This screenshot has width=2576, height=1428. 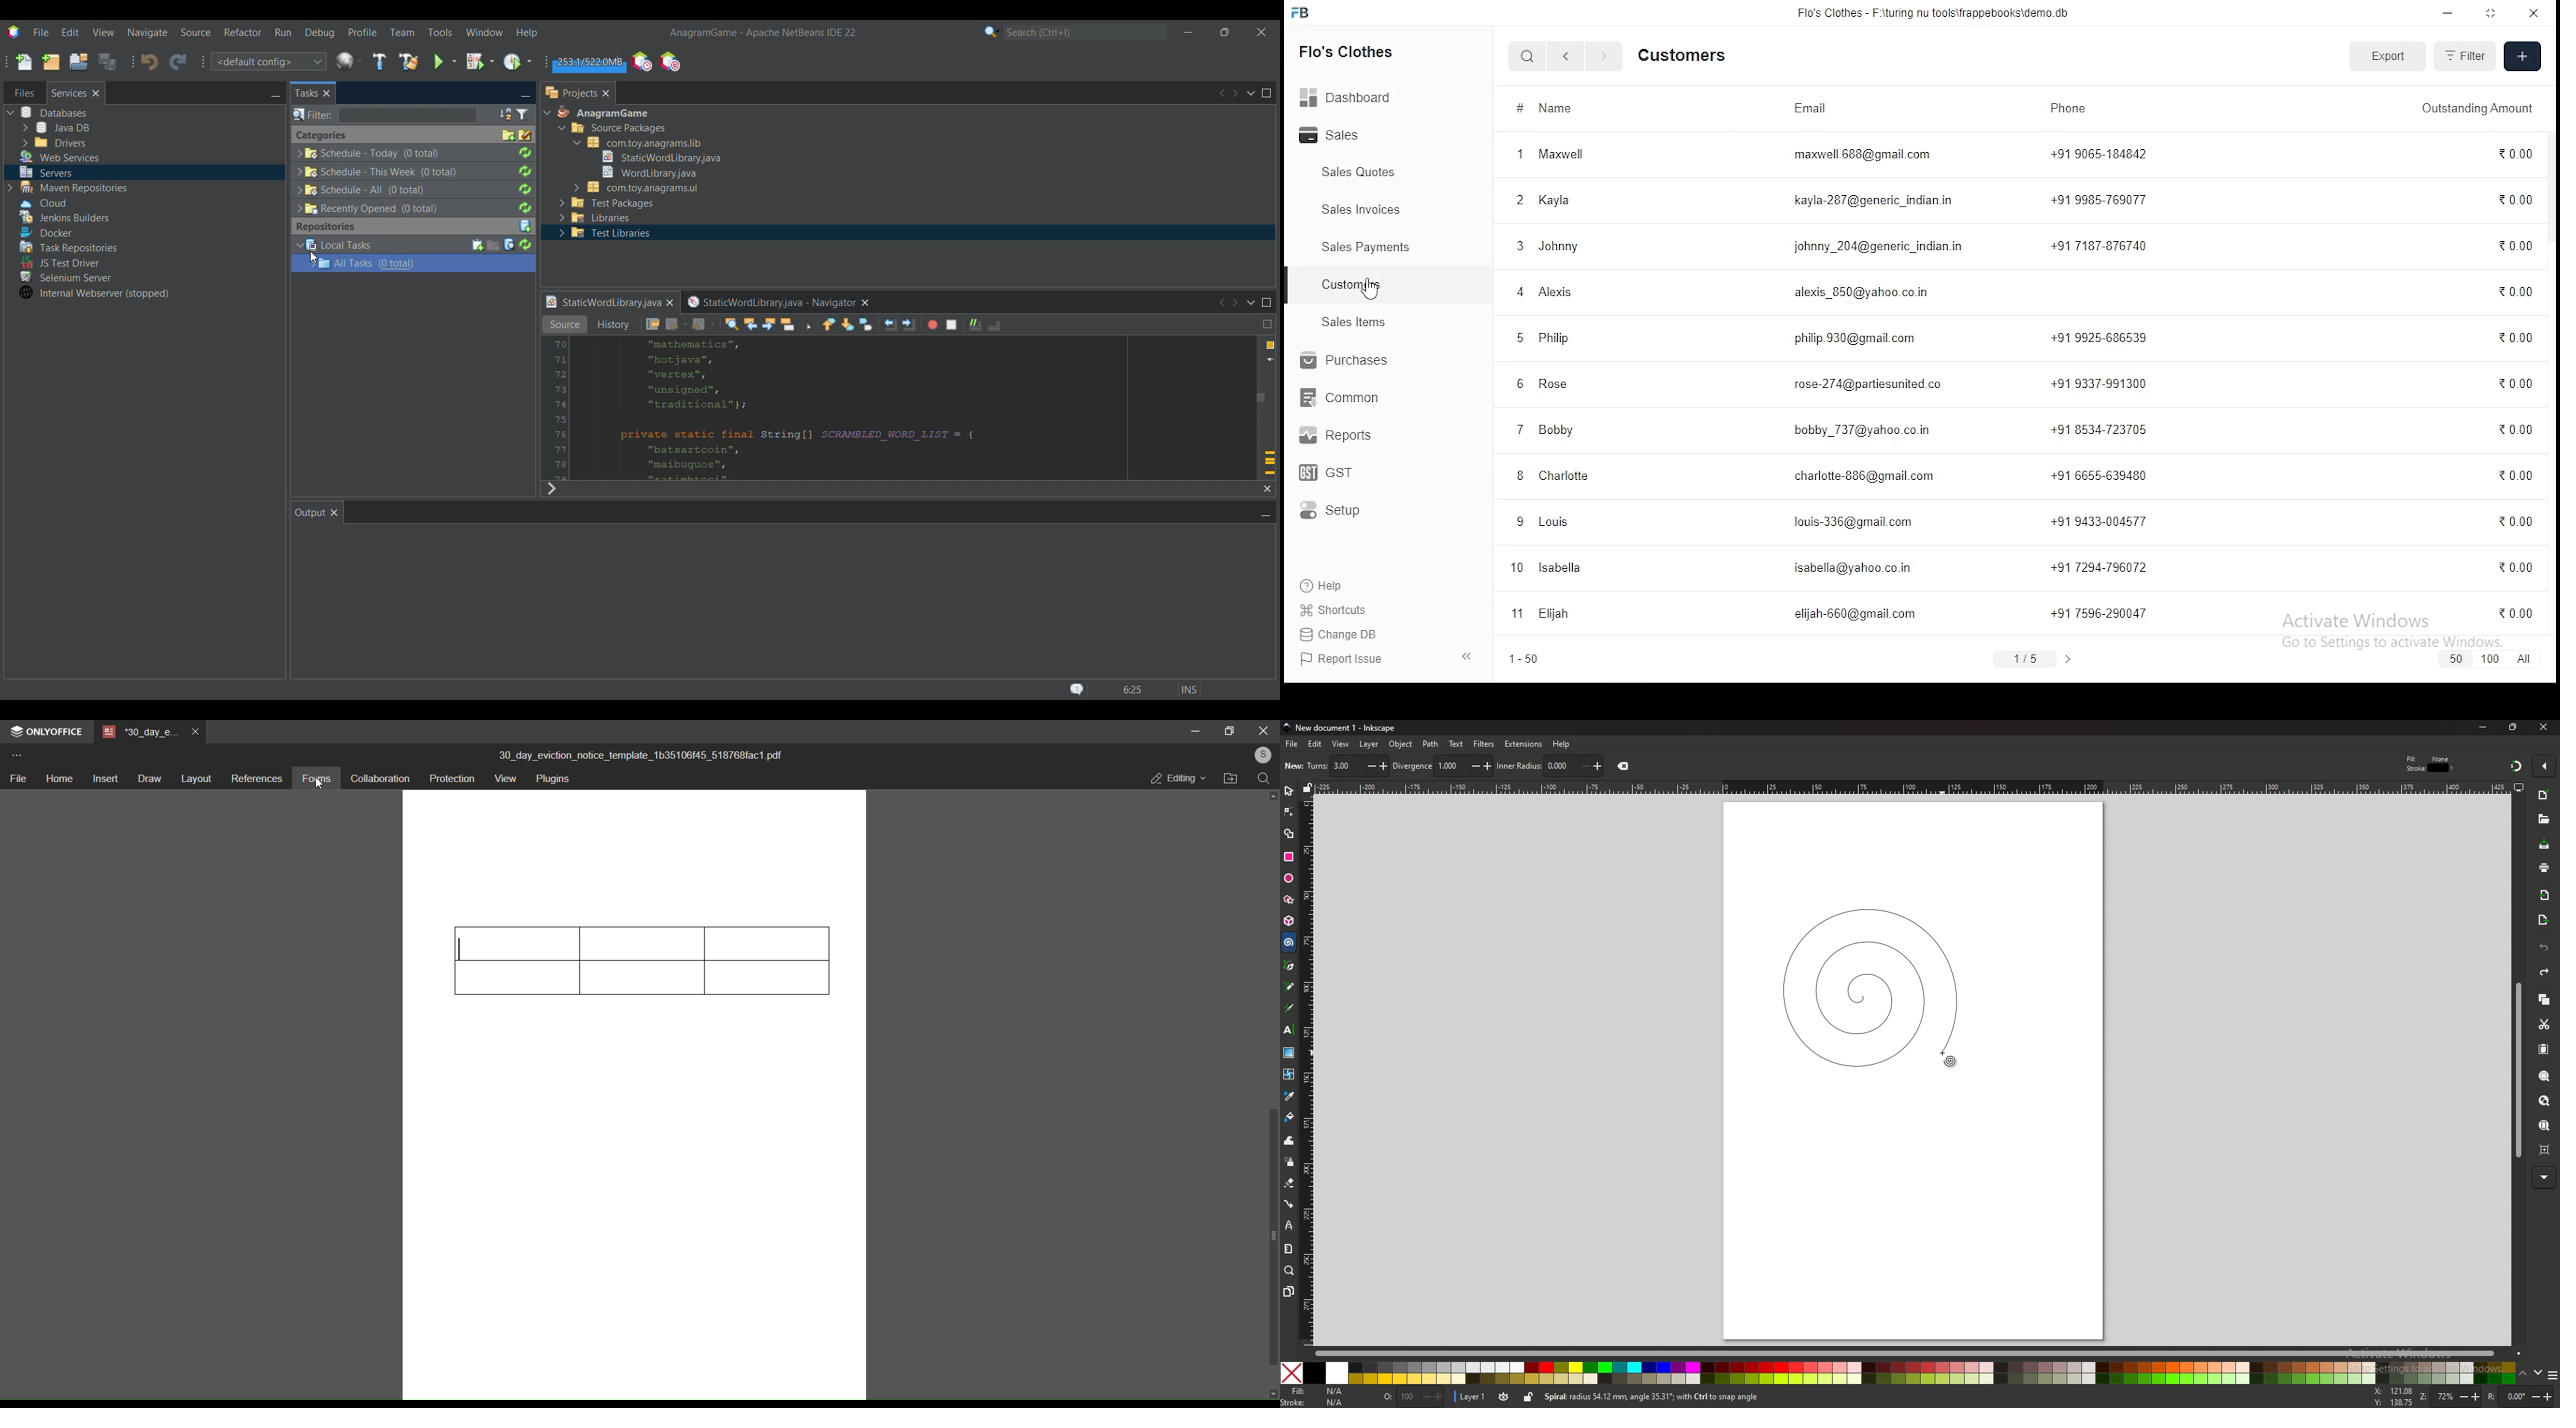 What do you see at coordinates (1519, 200) in the screenshot?
I see `2` at bounding box center [1519, 200].